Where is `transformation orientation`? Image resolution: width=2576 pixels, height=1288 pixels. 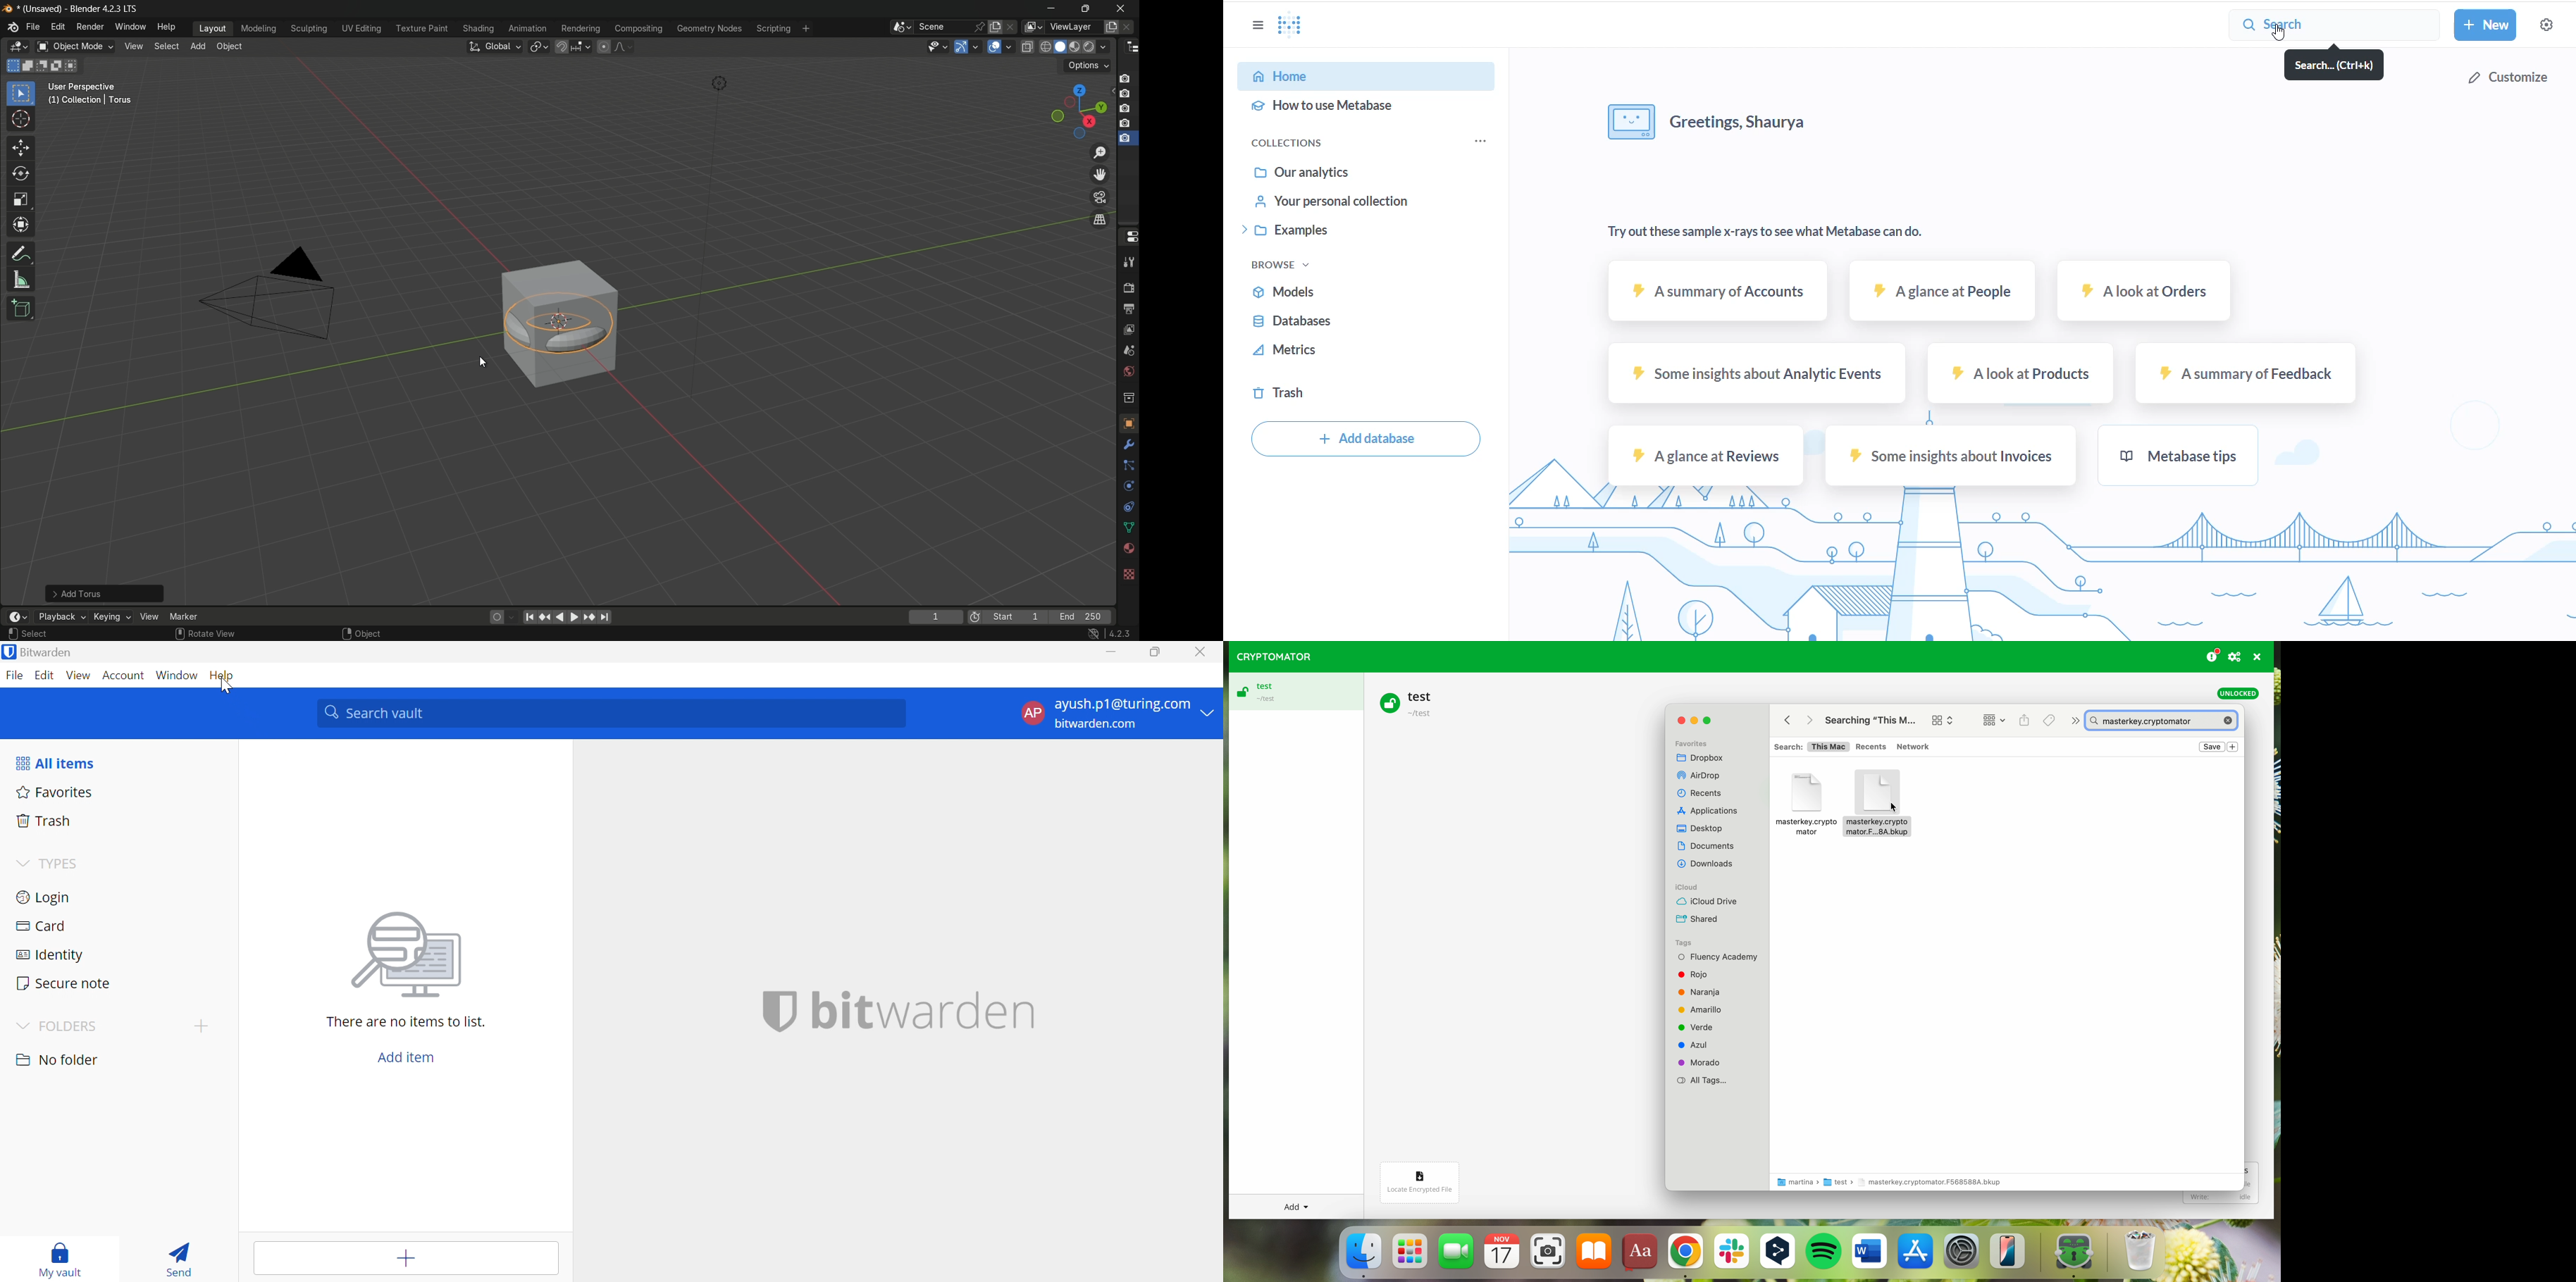 transformation orientation is located at coordinates (494, 47).